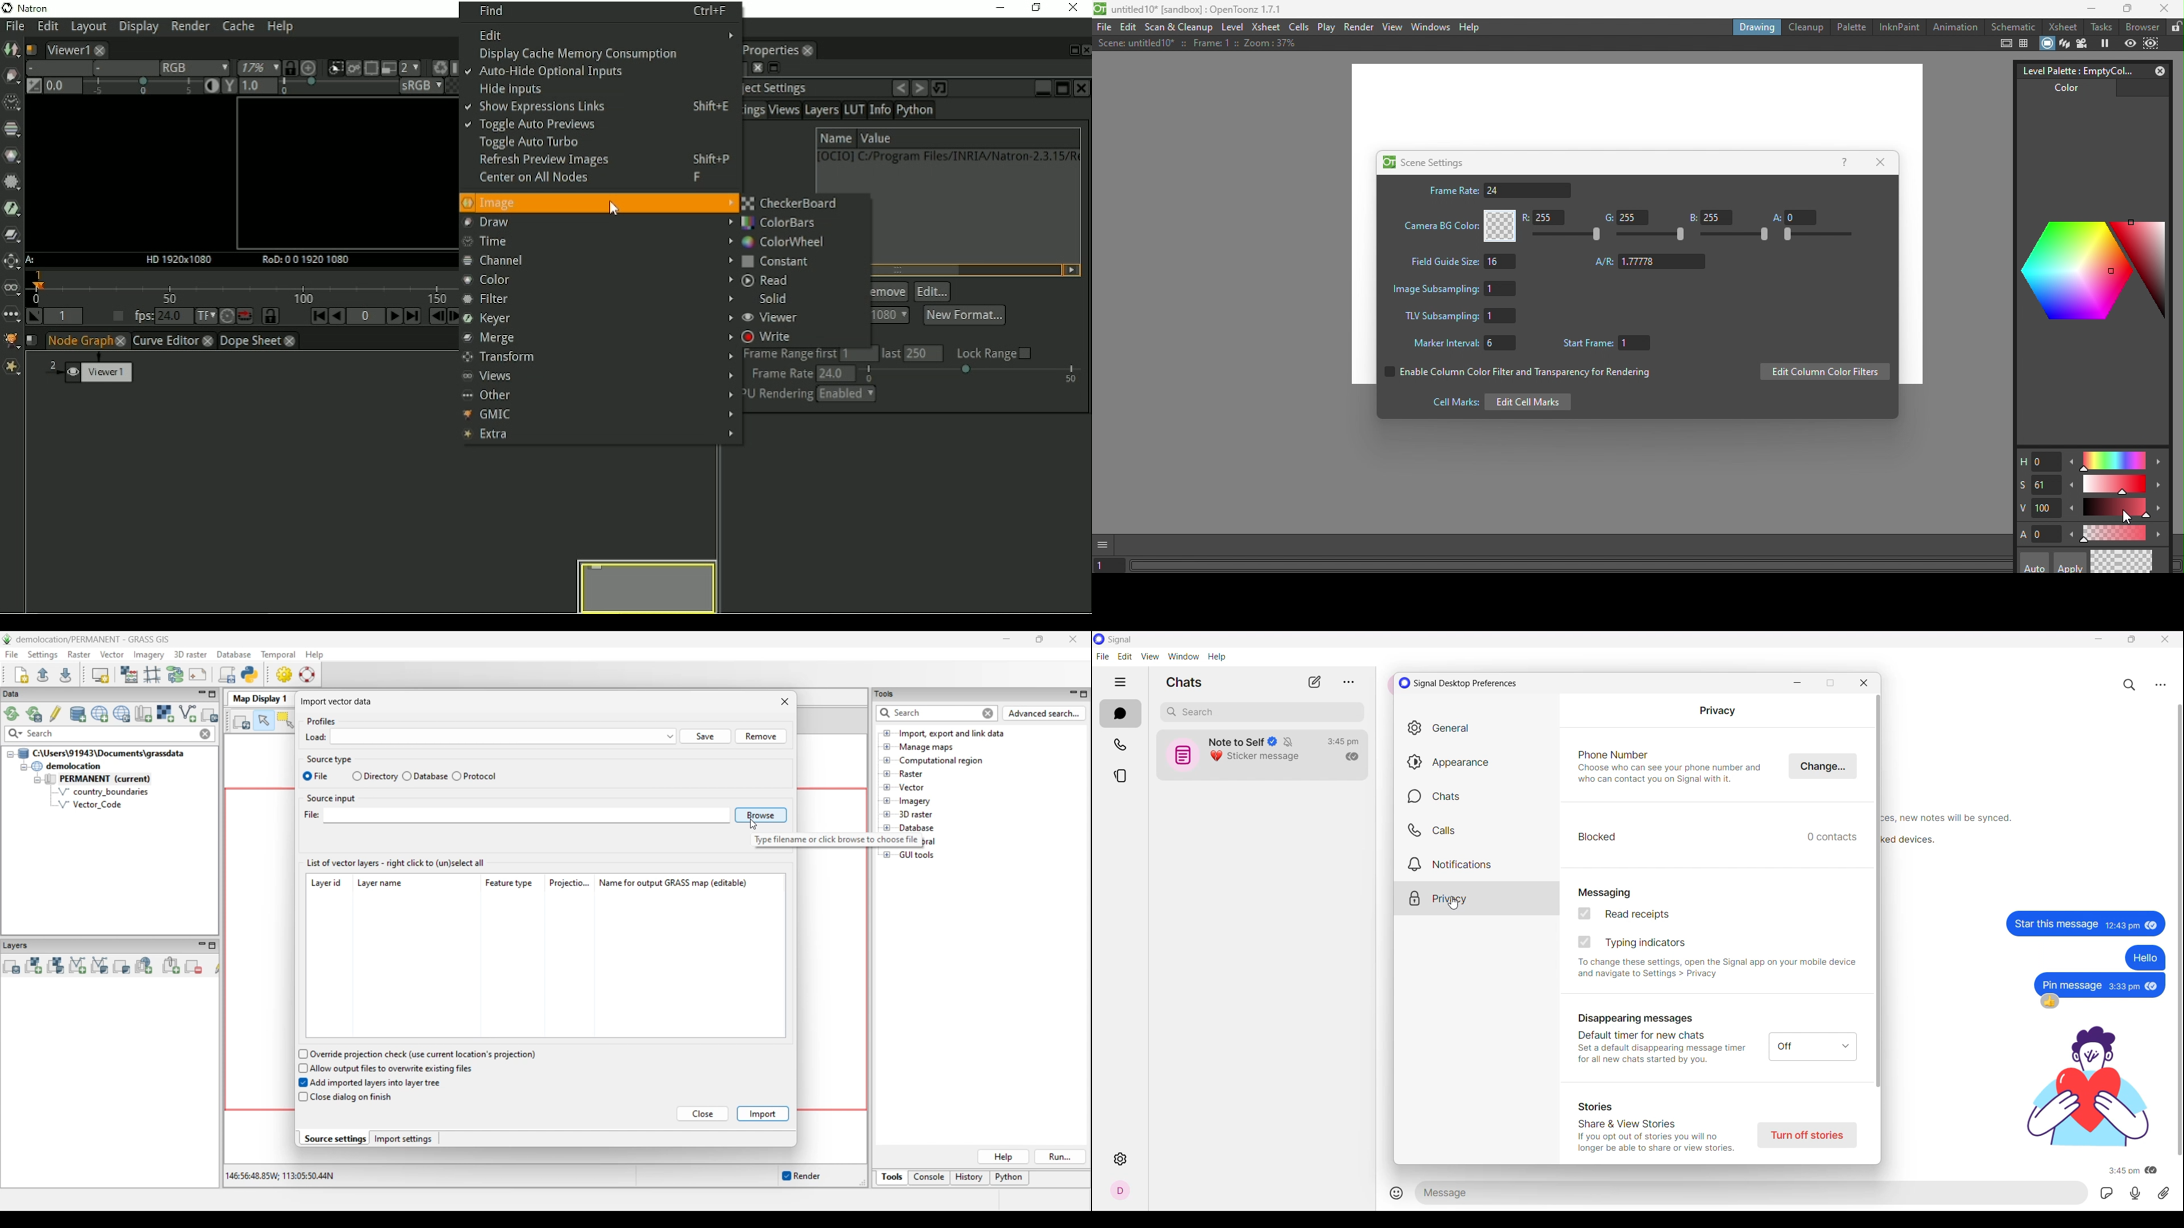  I want to click on Click to change phone number, so click(1824, 766).